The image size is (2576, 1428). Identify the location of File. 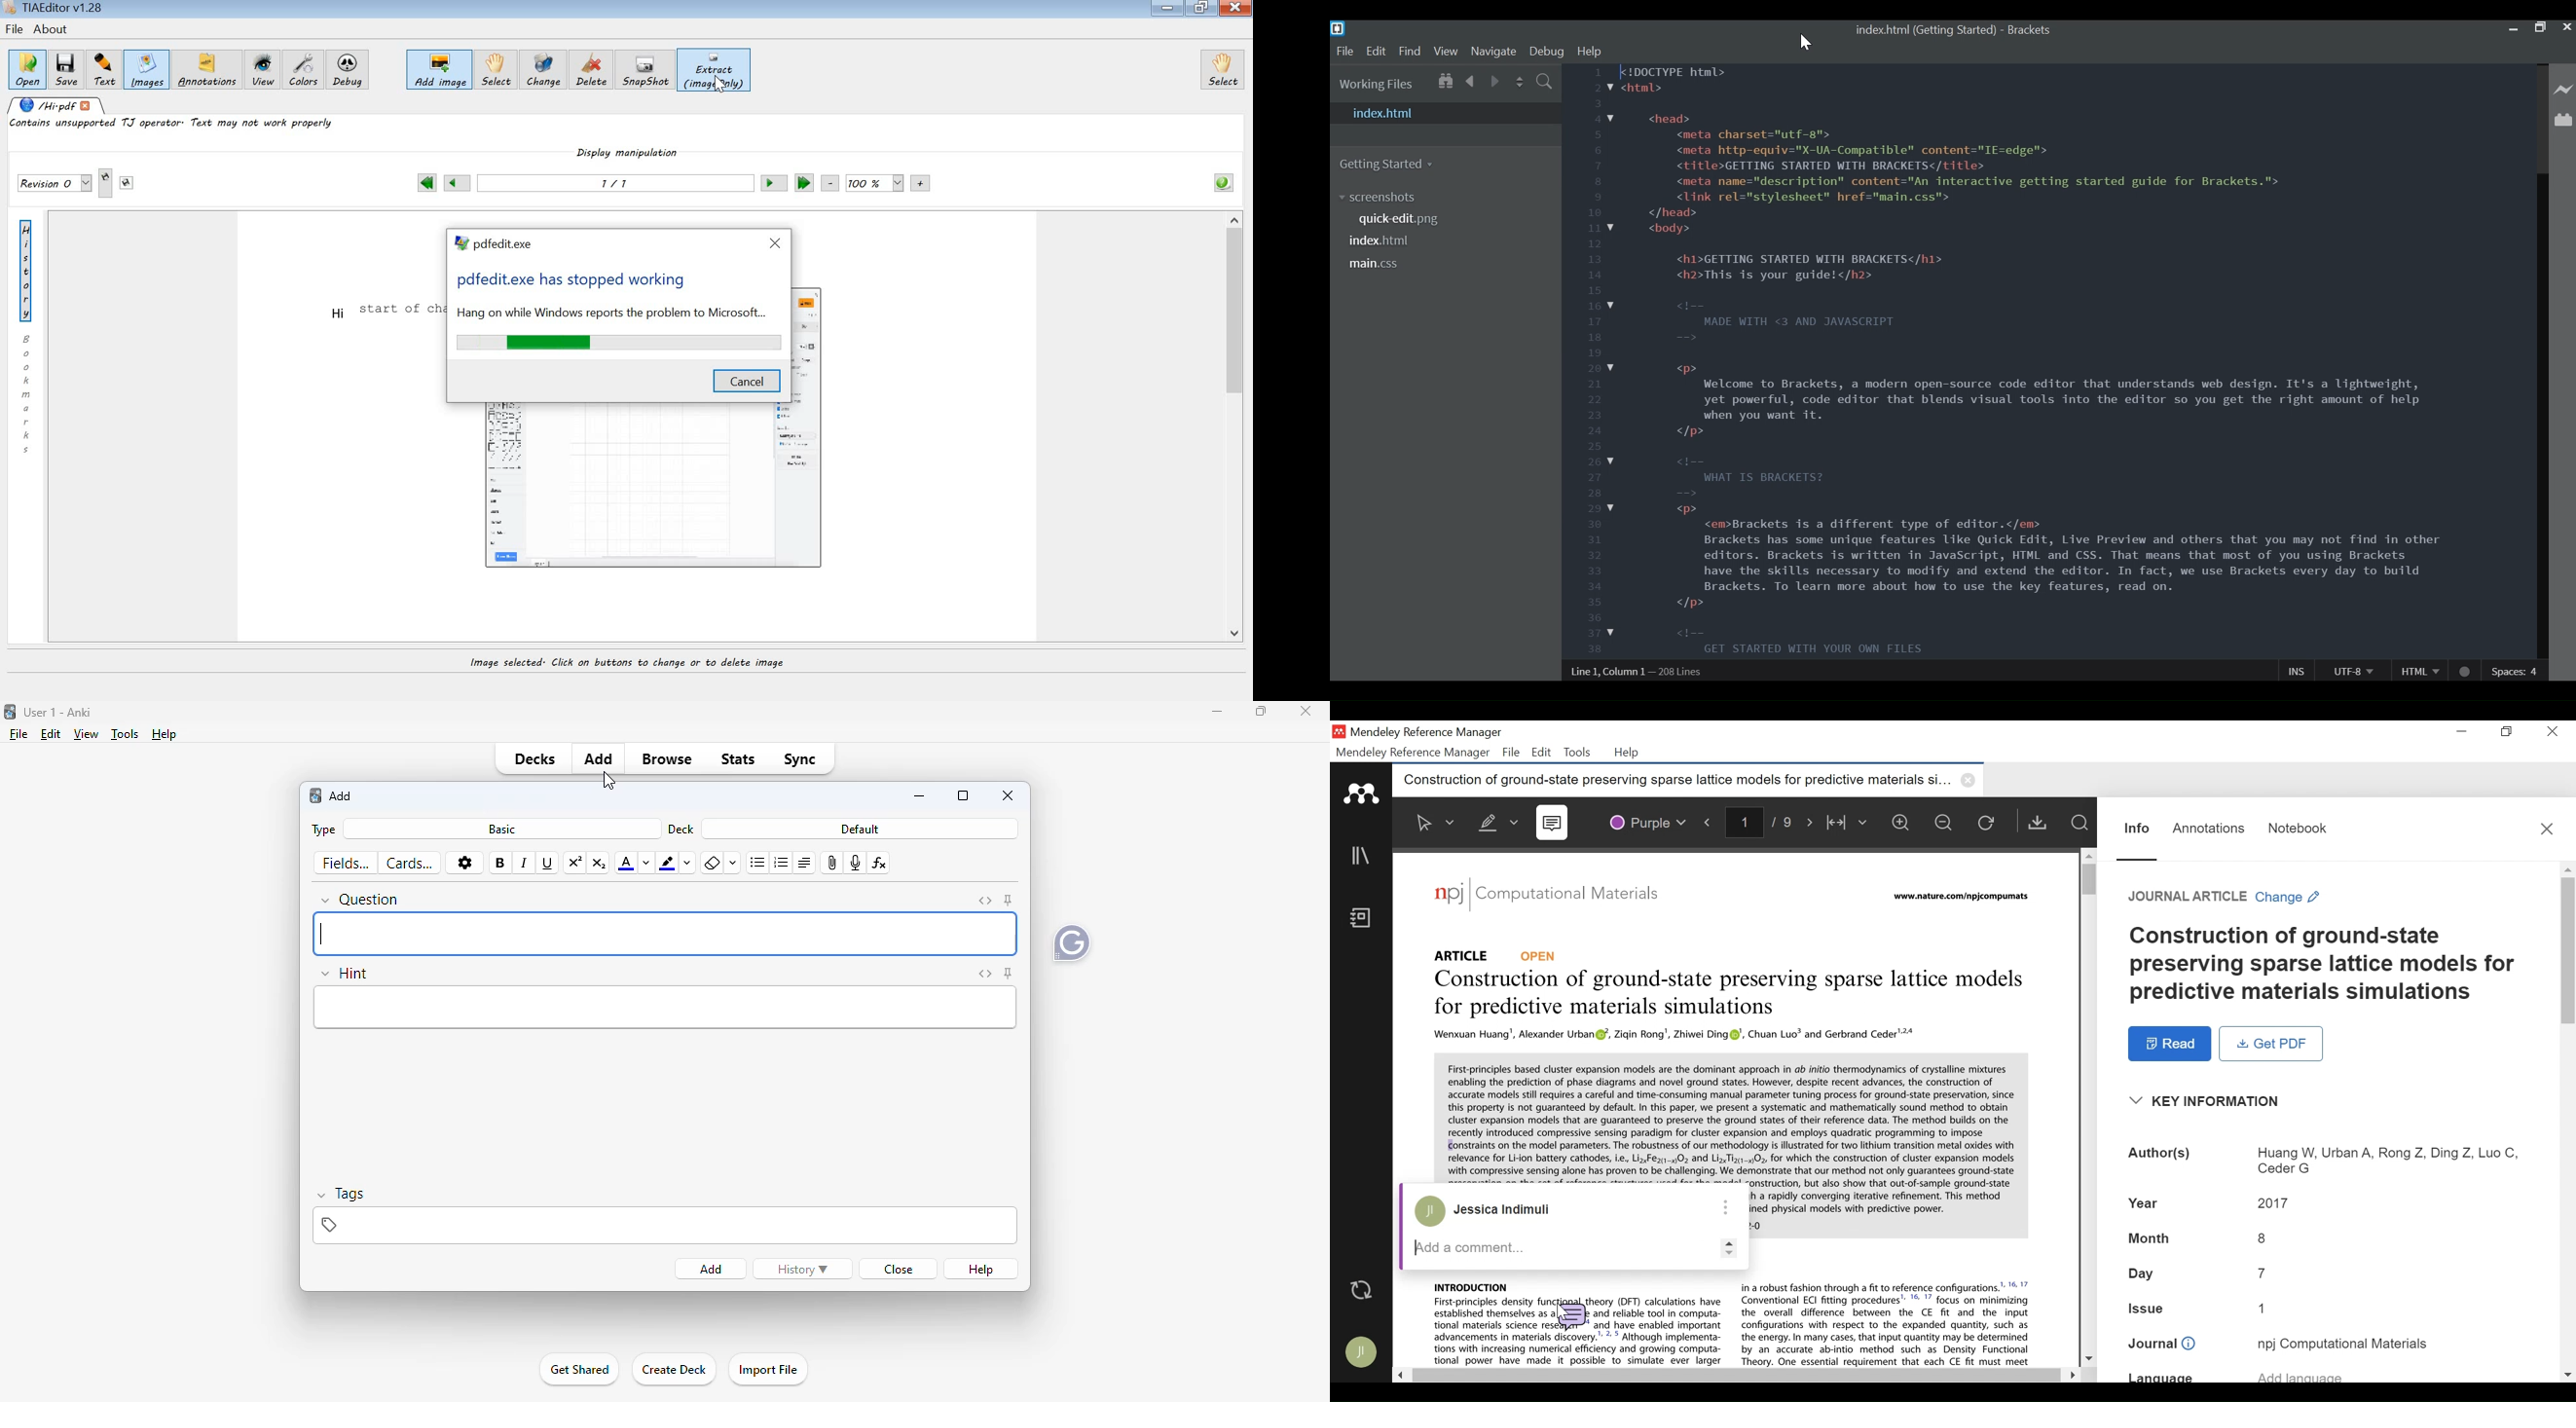
(1512, 752).